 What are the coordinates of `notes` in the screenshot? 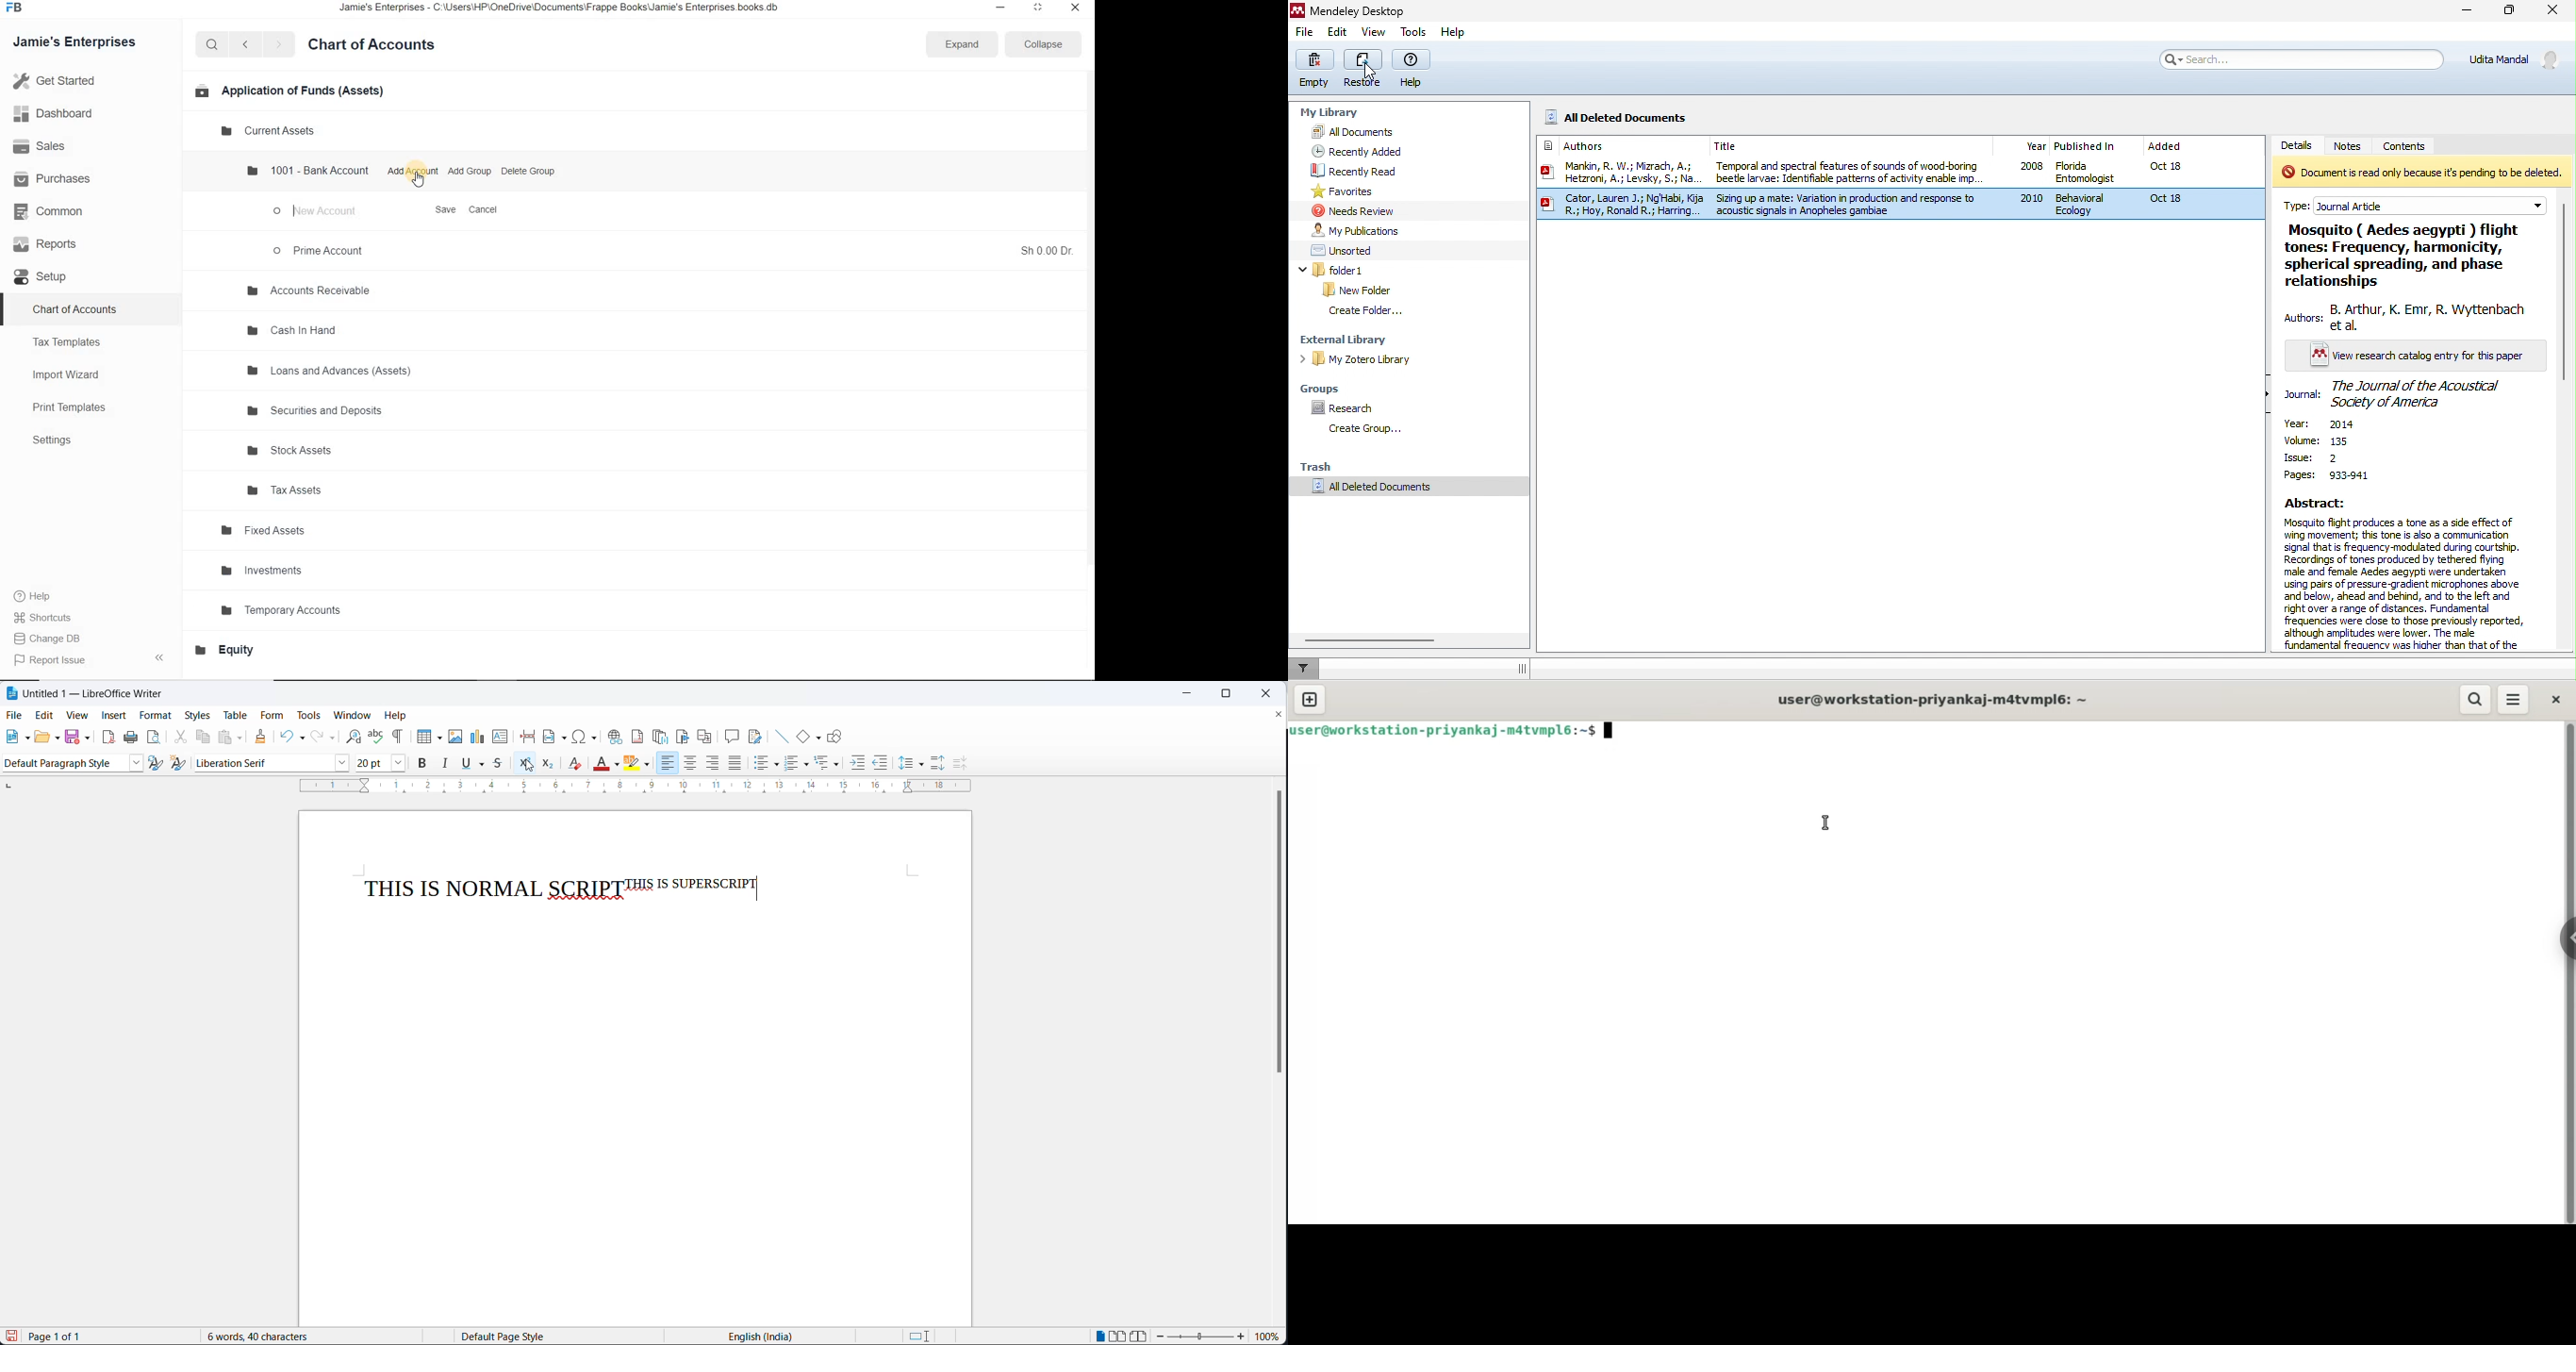 It's located at (2353, 146).